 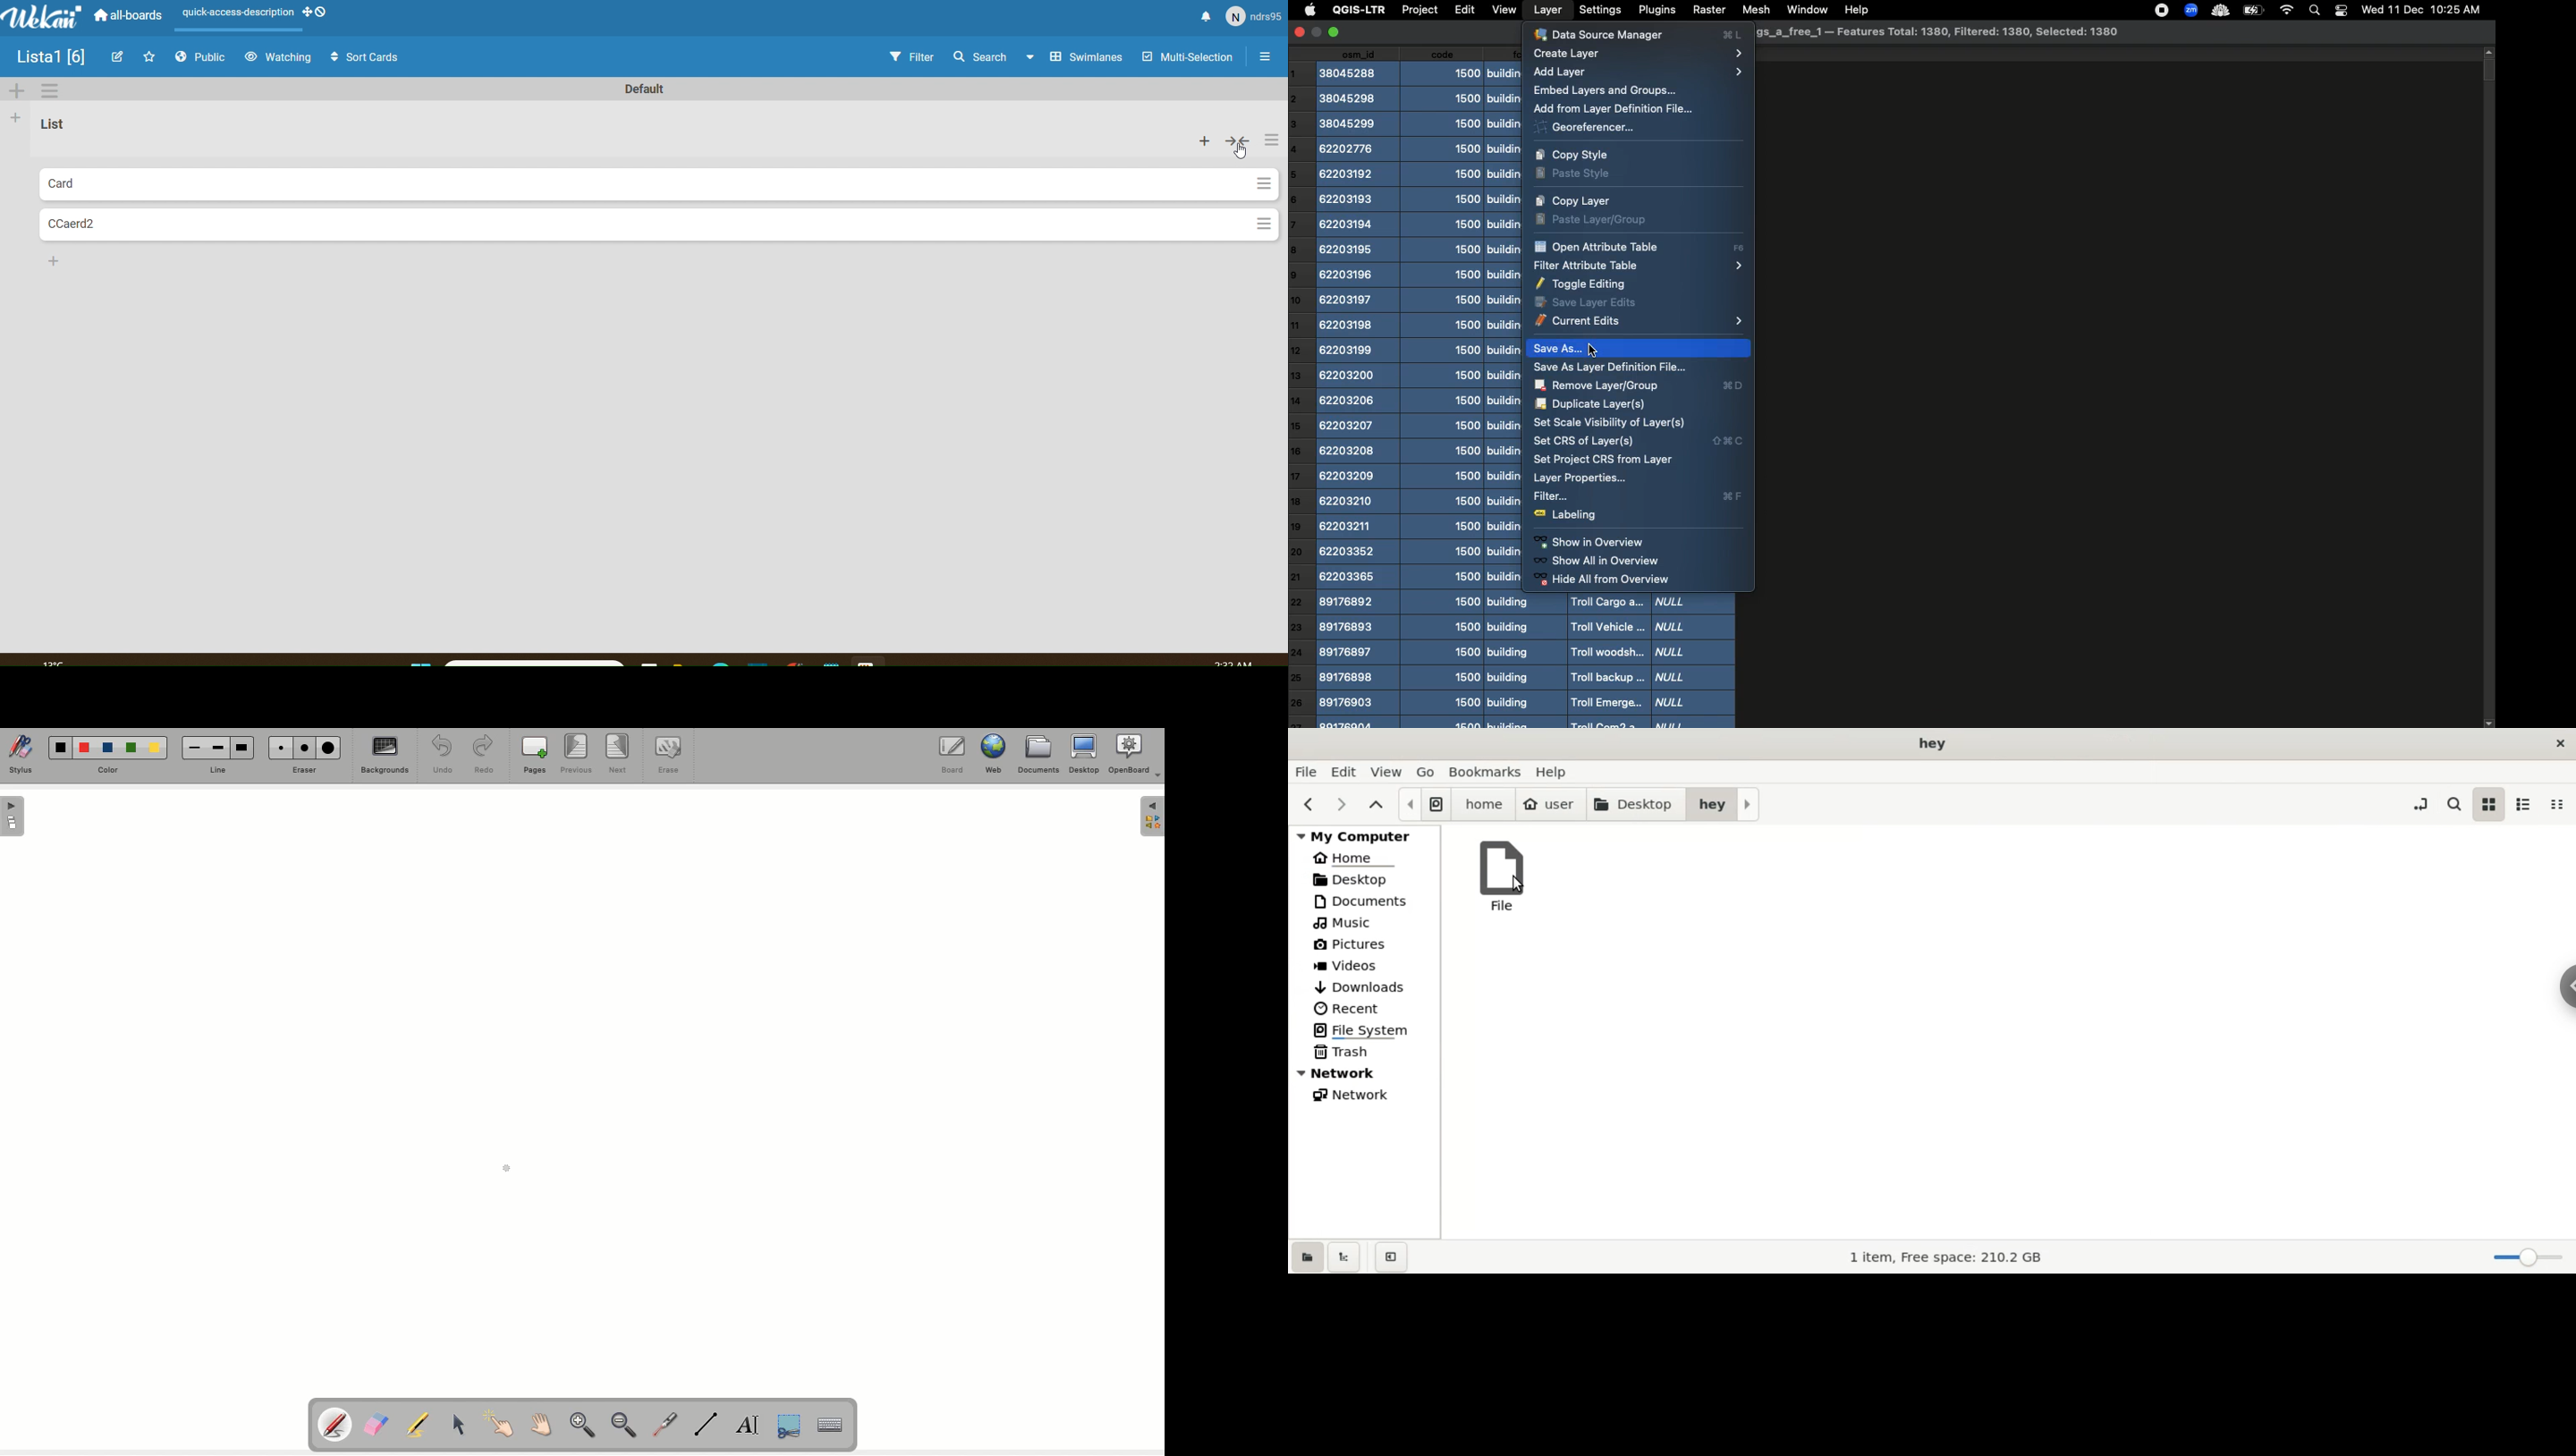 What do you see at coordinates (2219, 9) in the screenshot?
I see `cloud` at bounding box center [2219, 9].